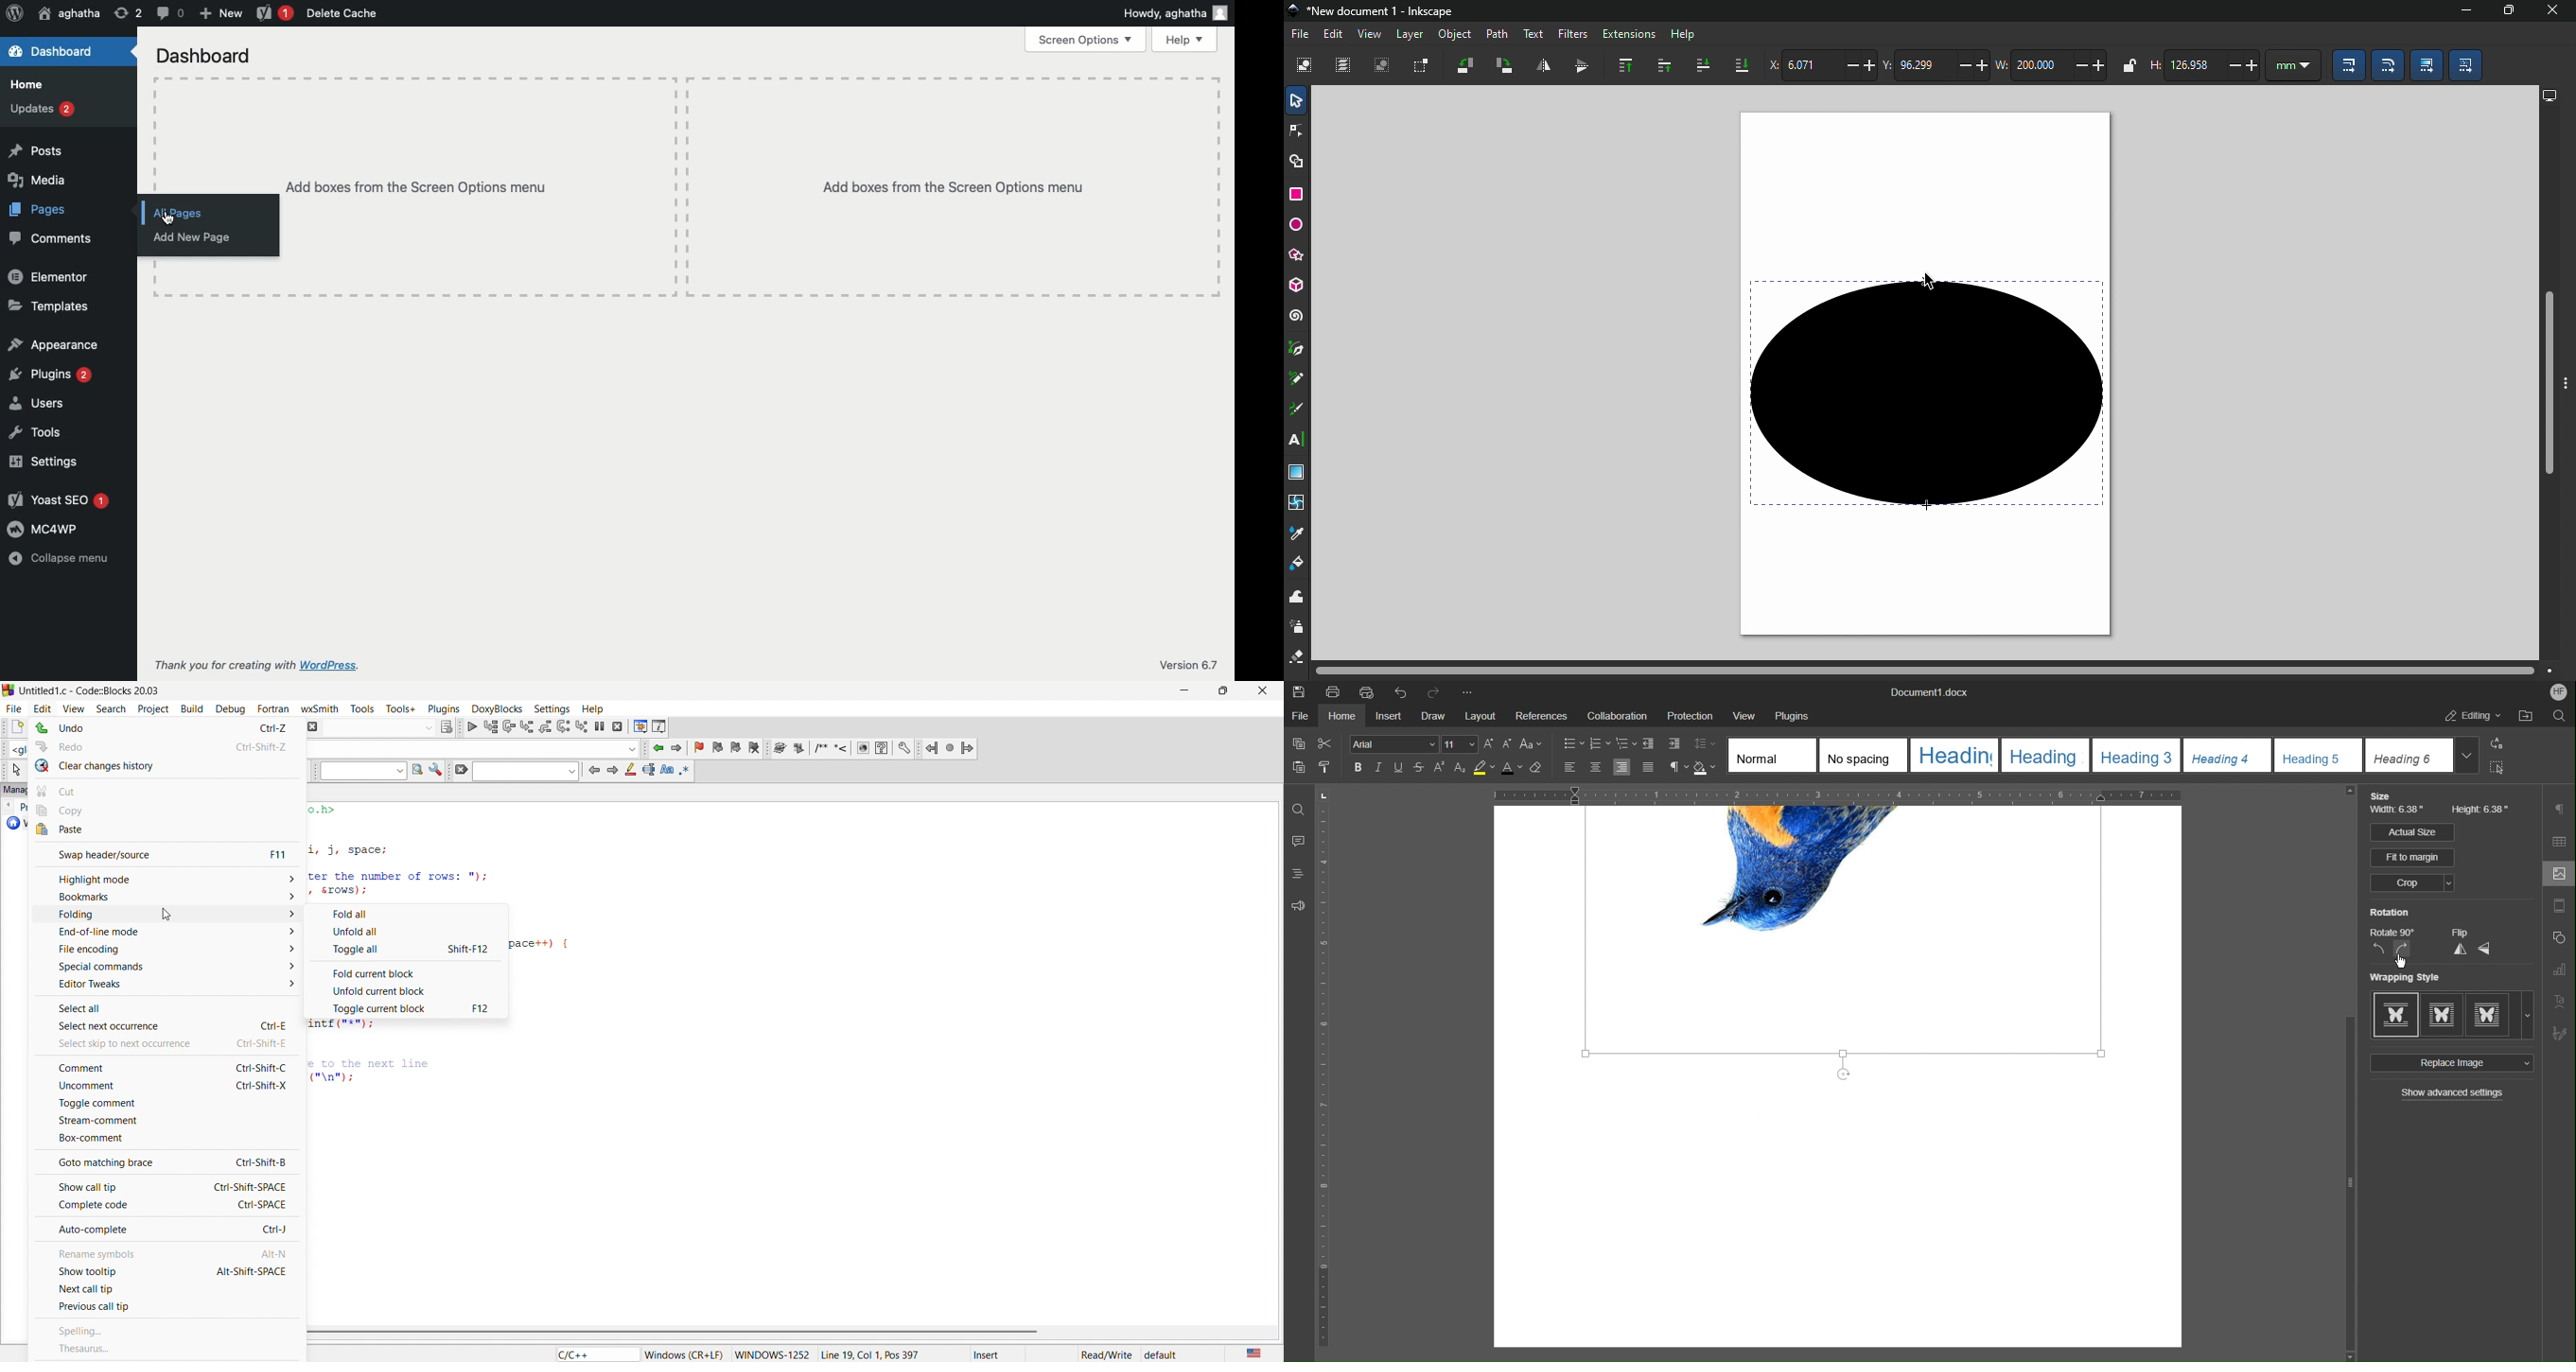 The width and height of the screenshot is (2576, 1372). Describe the element at coordinates (168, 744) in the screenshot. I see `redo` at that location.